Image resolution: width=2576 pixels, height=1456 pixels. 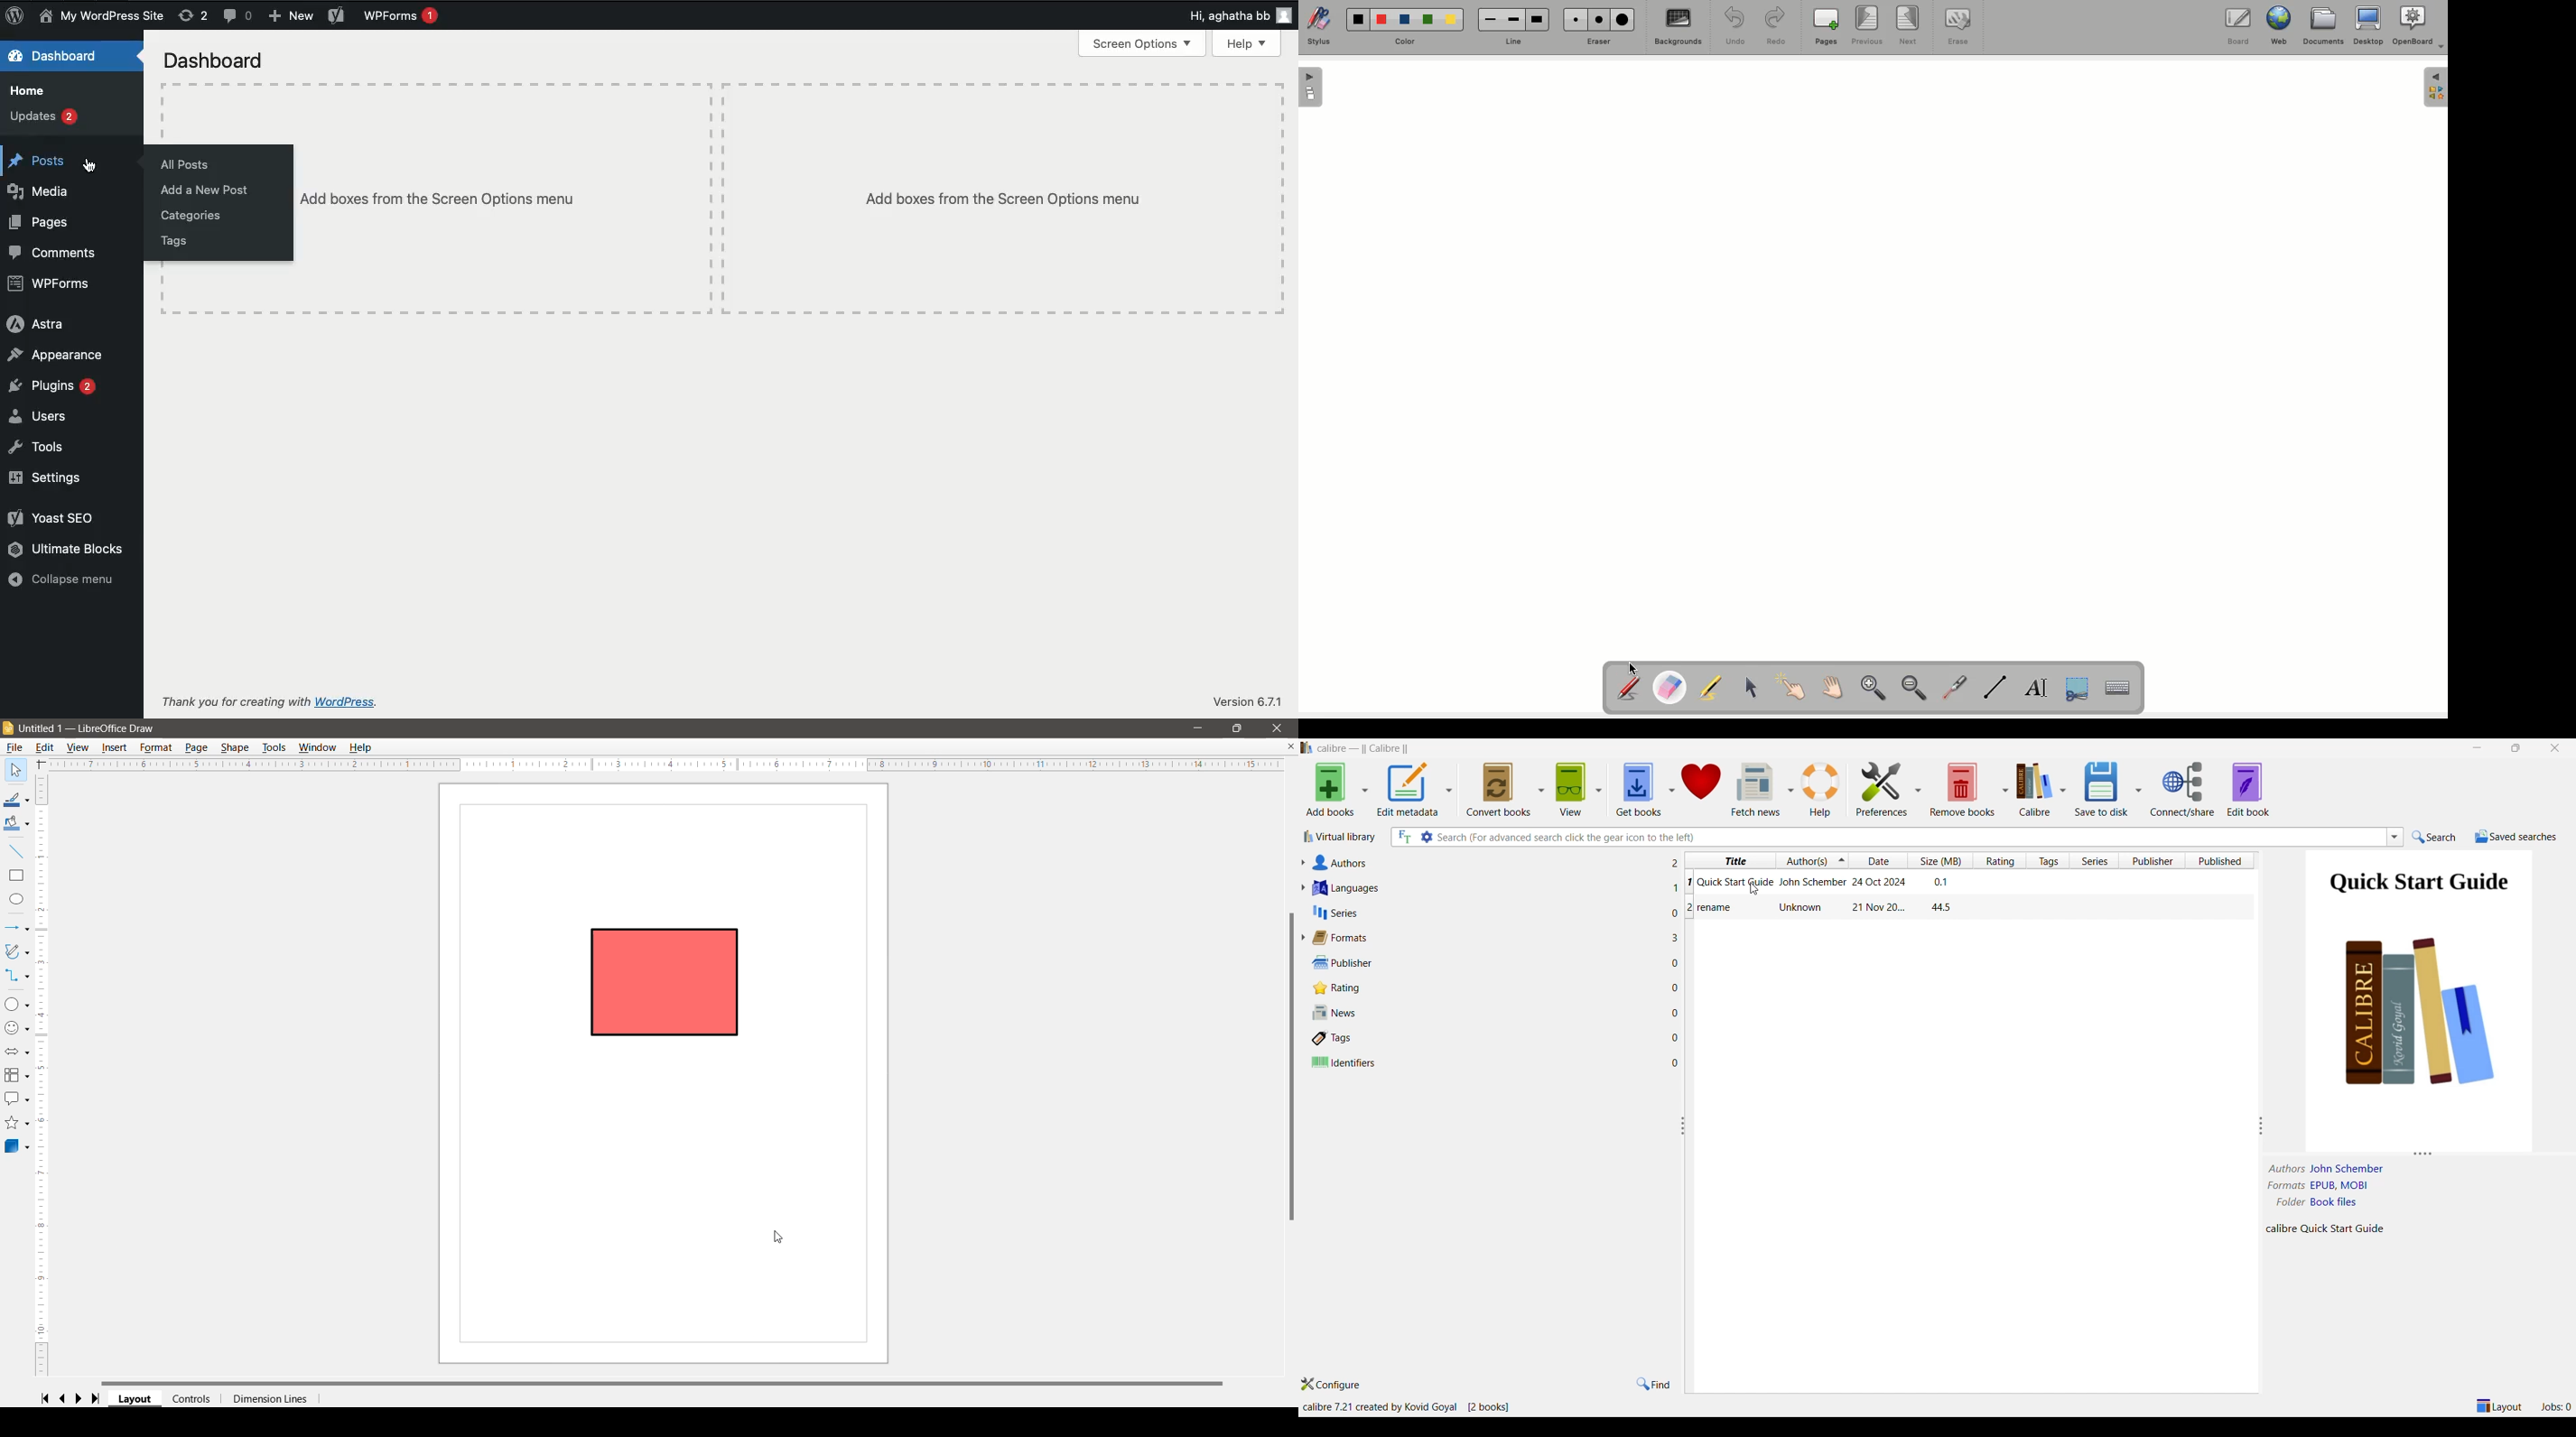 What do you see at coordinates (2221, 860) in the screenshot?
I see `Published column` at bounding box center [2221, 860].